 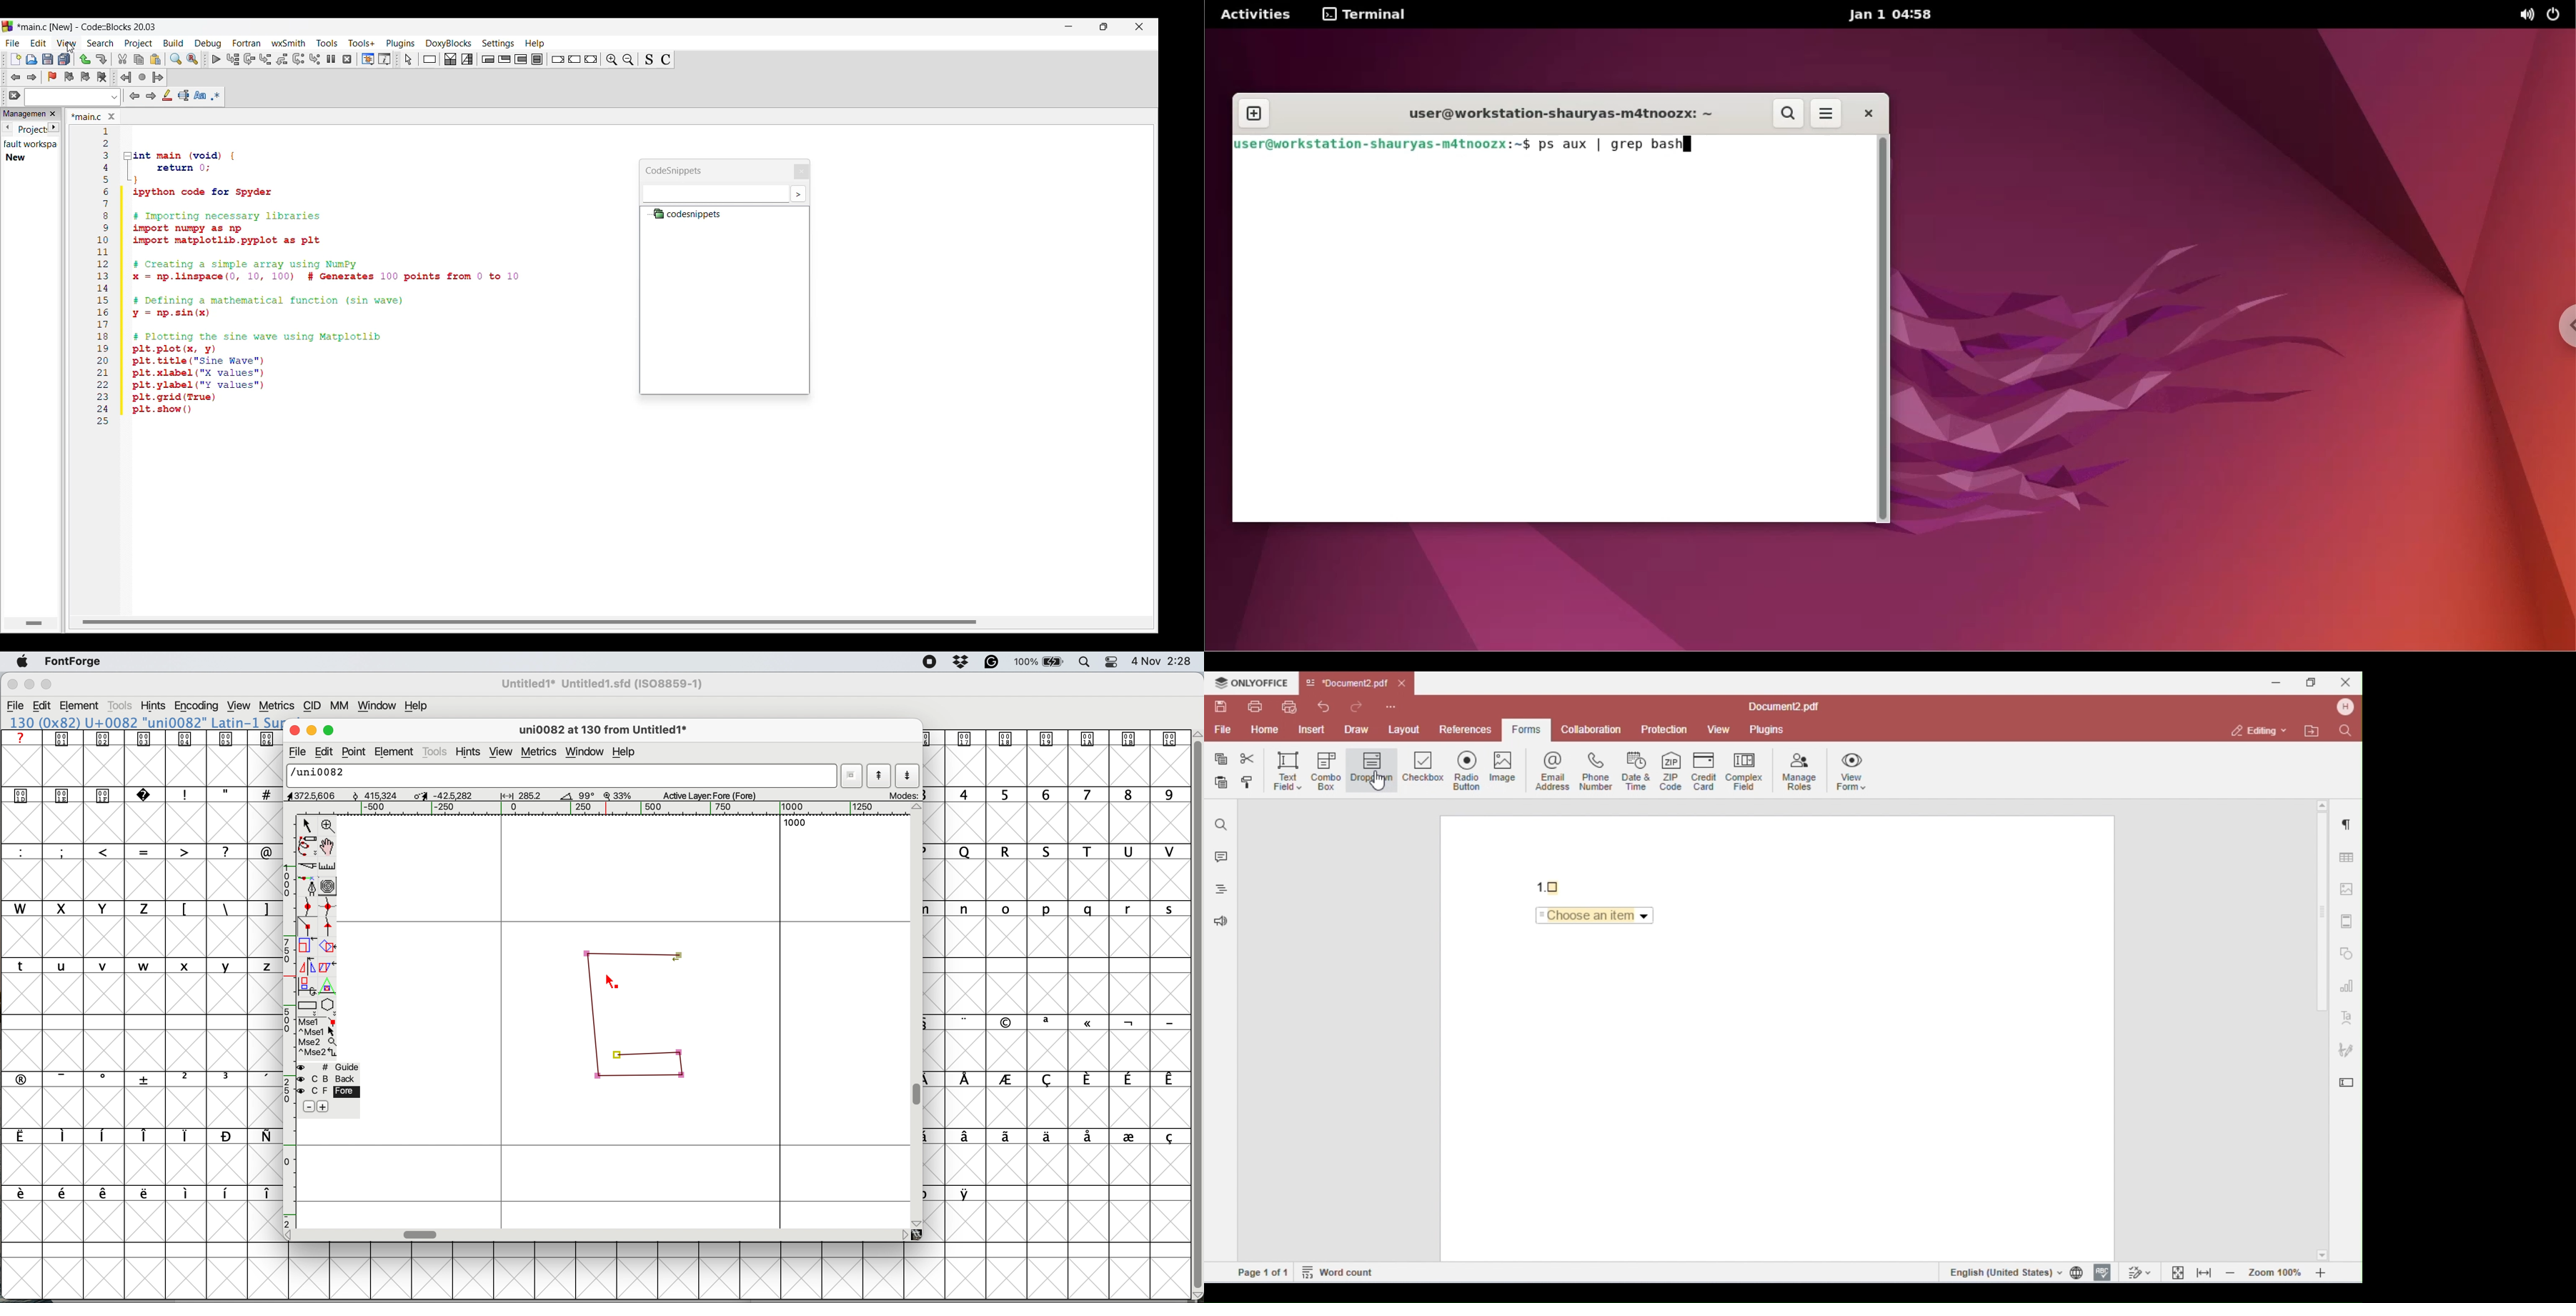 I want to click on scrollbar navigation, so click(x=1884, y=328).